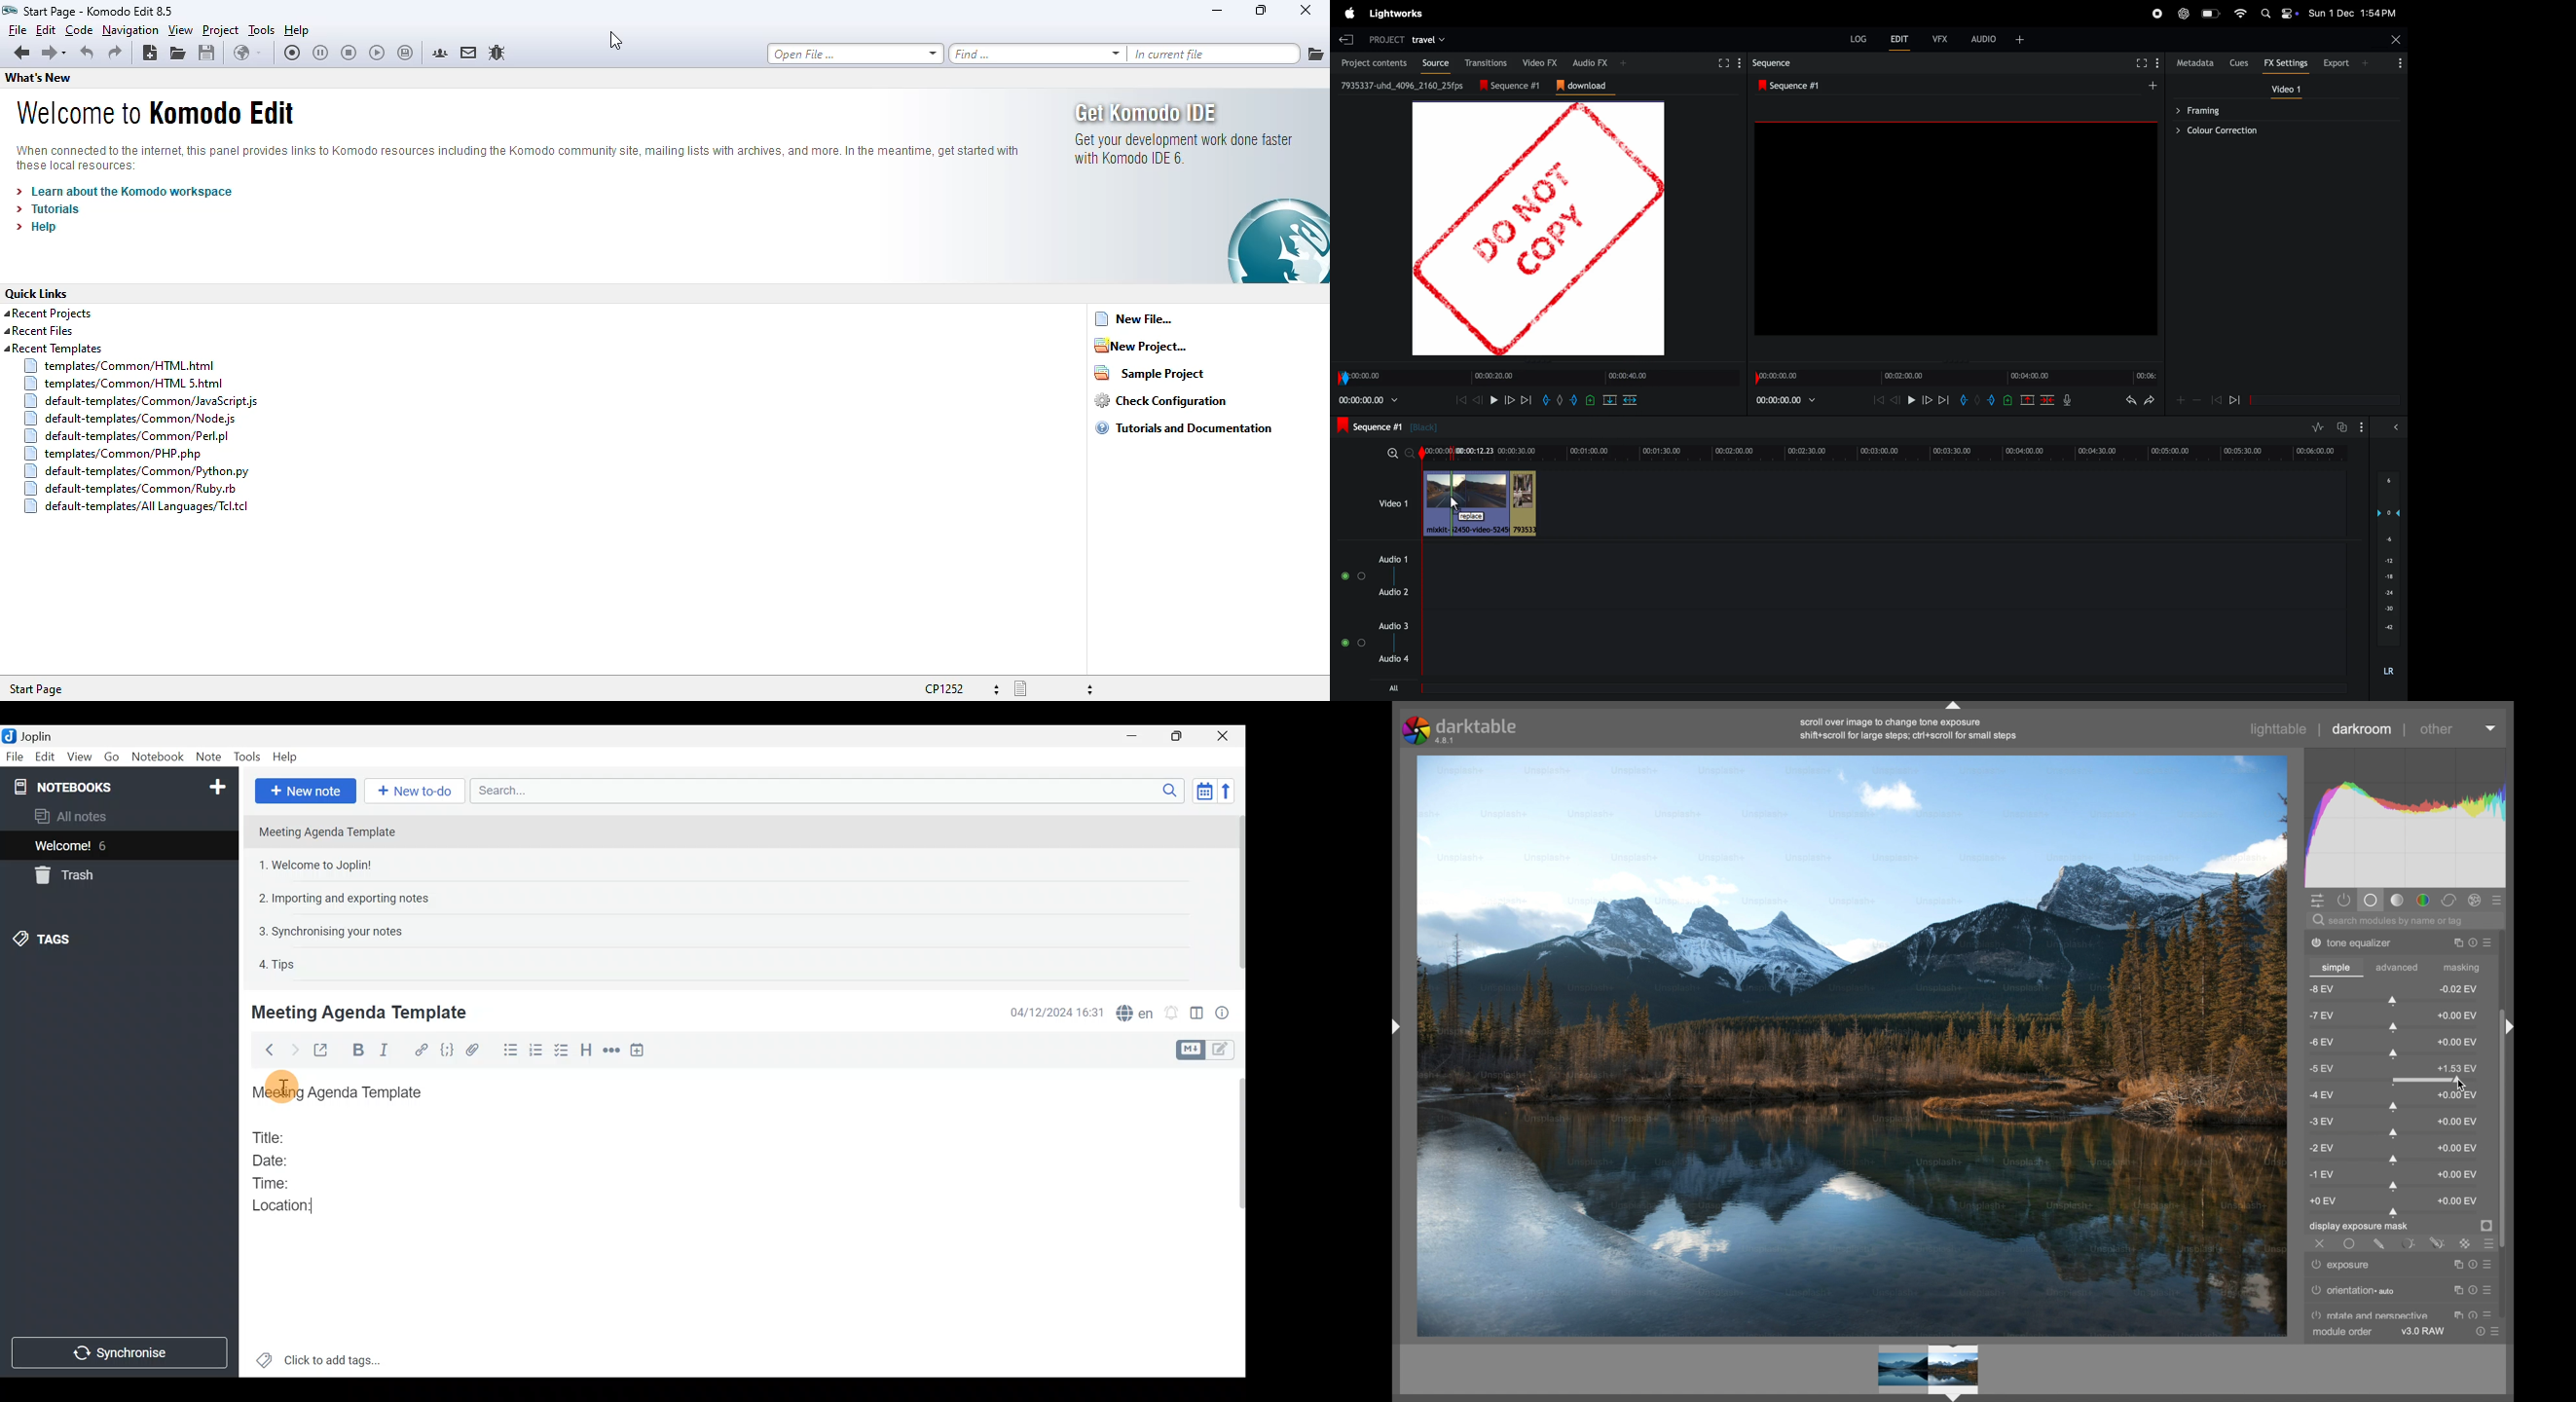 The image size is (2576, 1428). What do you see at coordinates (271, 1135) in the screenshot?
I see `Title:` at bounding box center [271, 1135].